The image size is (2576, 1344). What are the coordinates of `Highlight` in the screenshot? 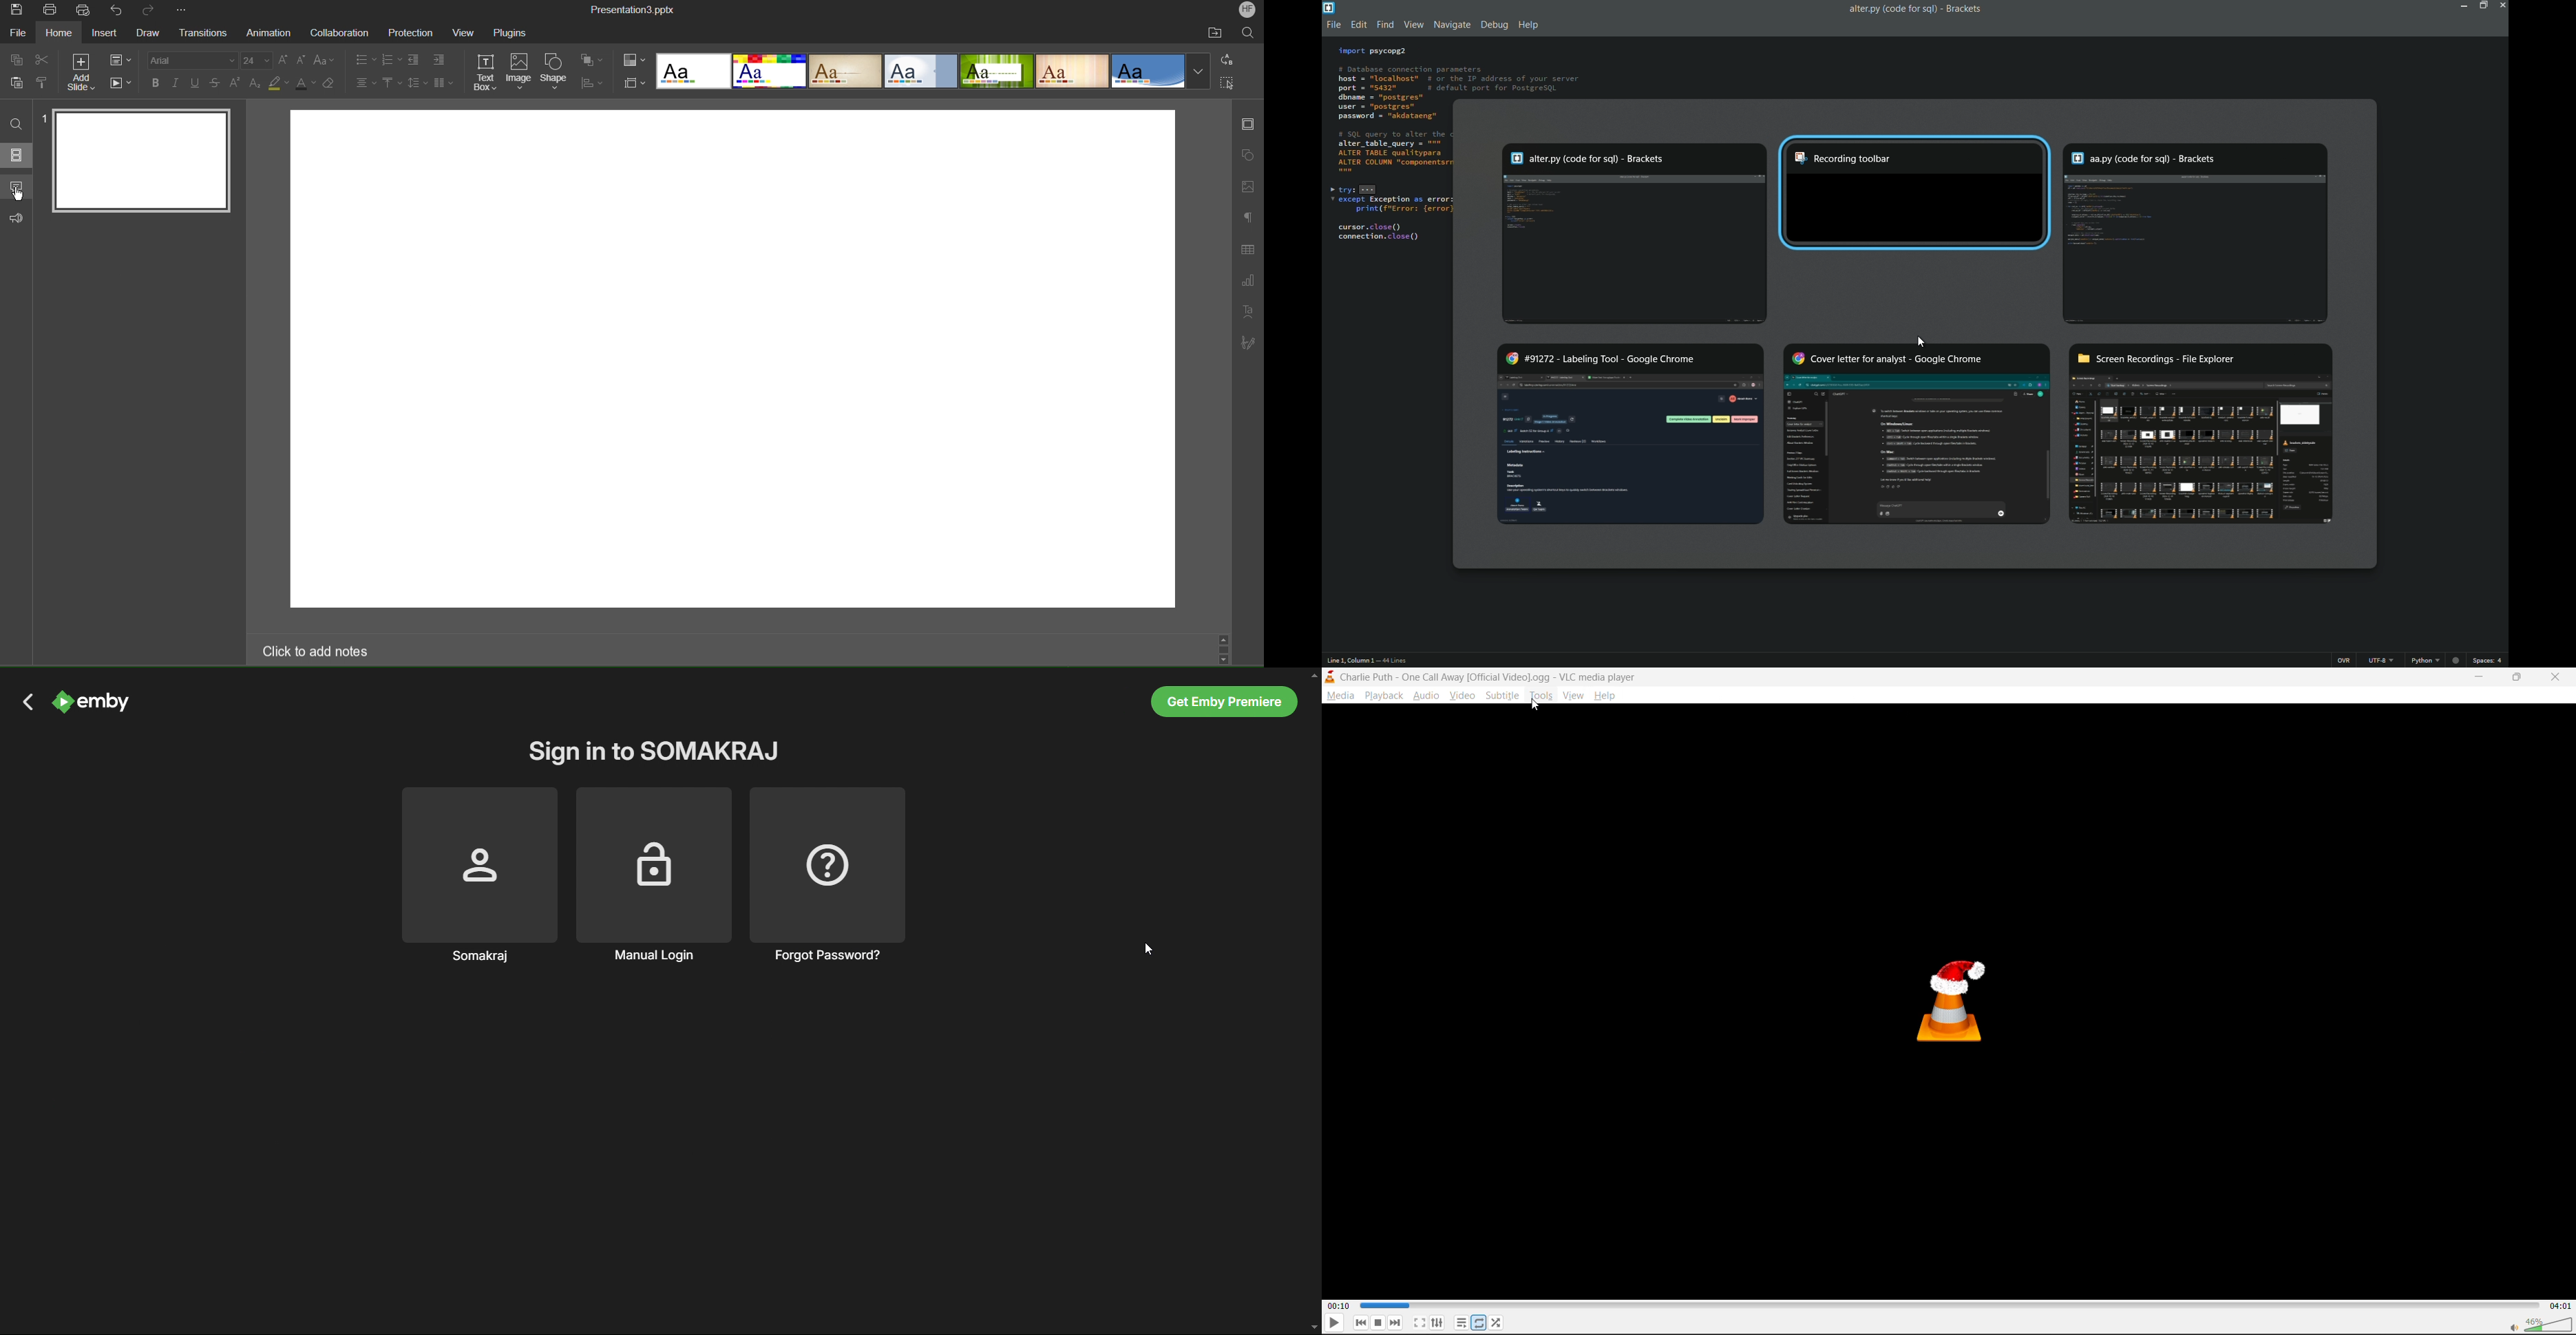 It's located at (277, 84).